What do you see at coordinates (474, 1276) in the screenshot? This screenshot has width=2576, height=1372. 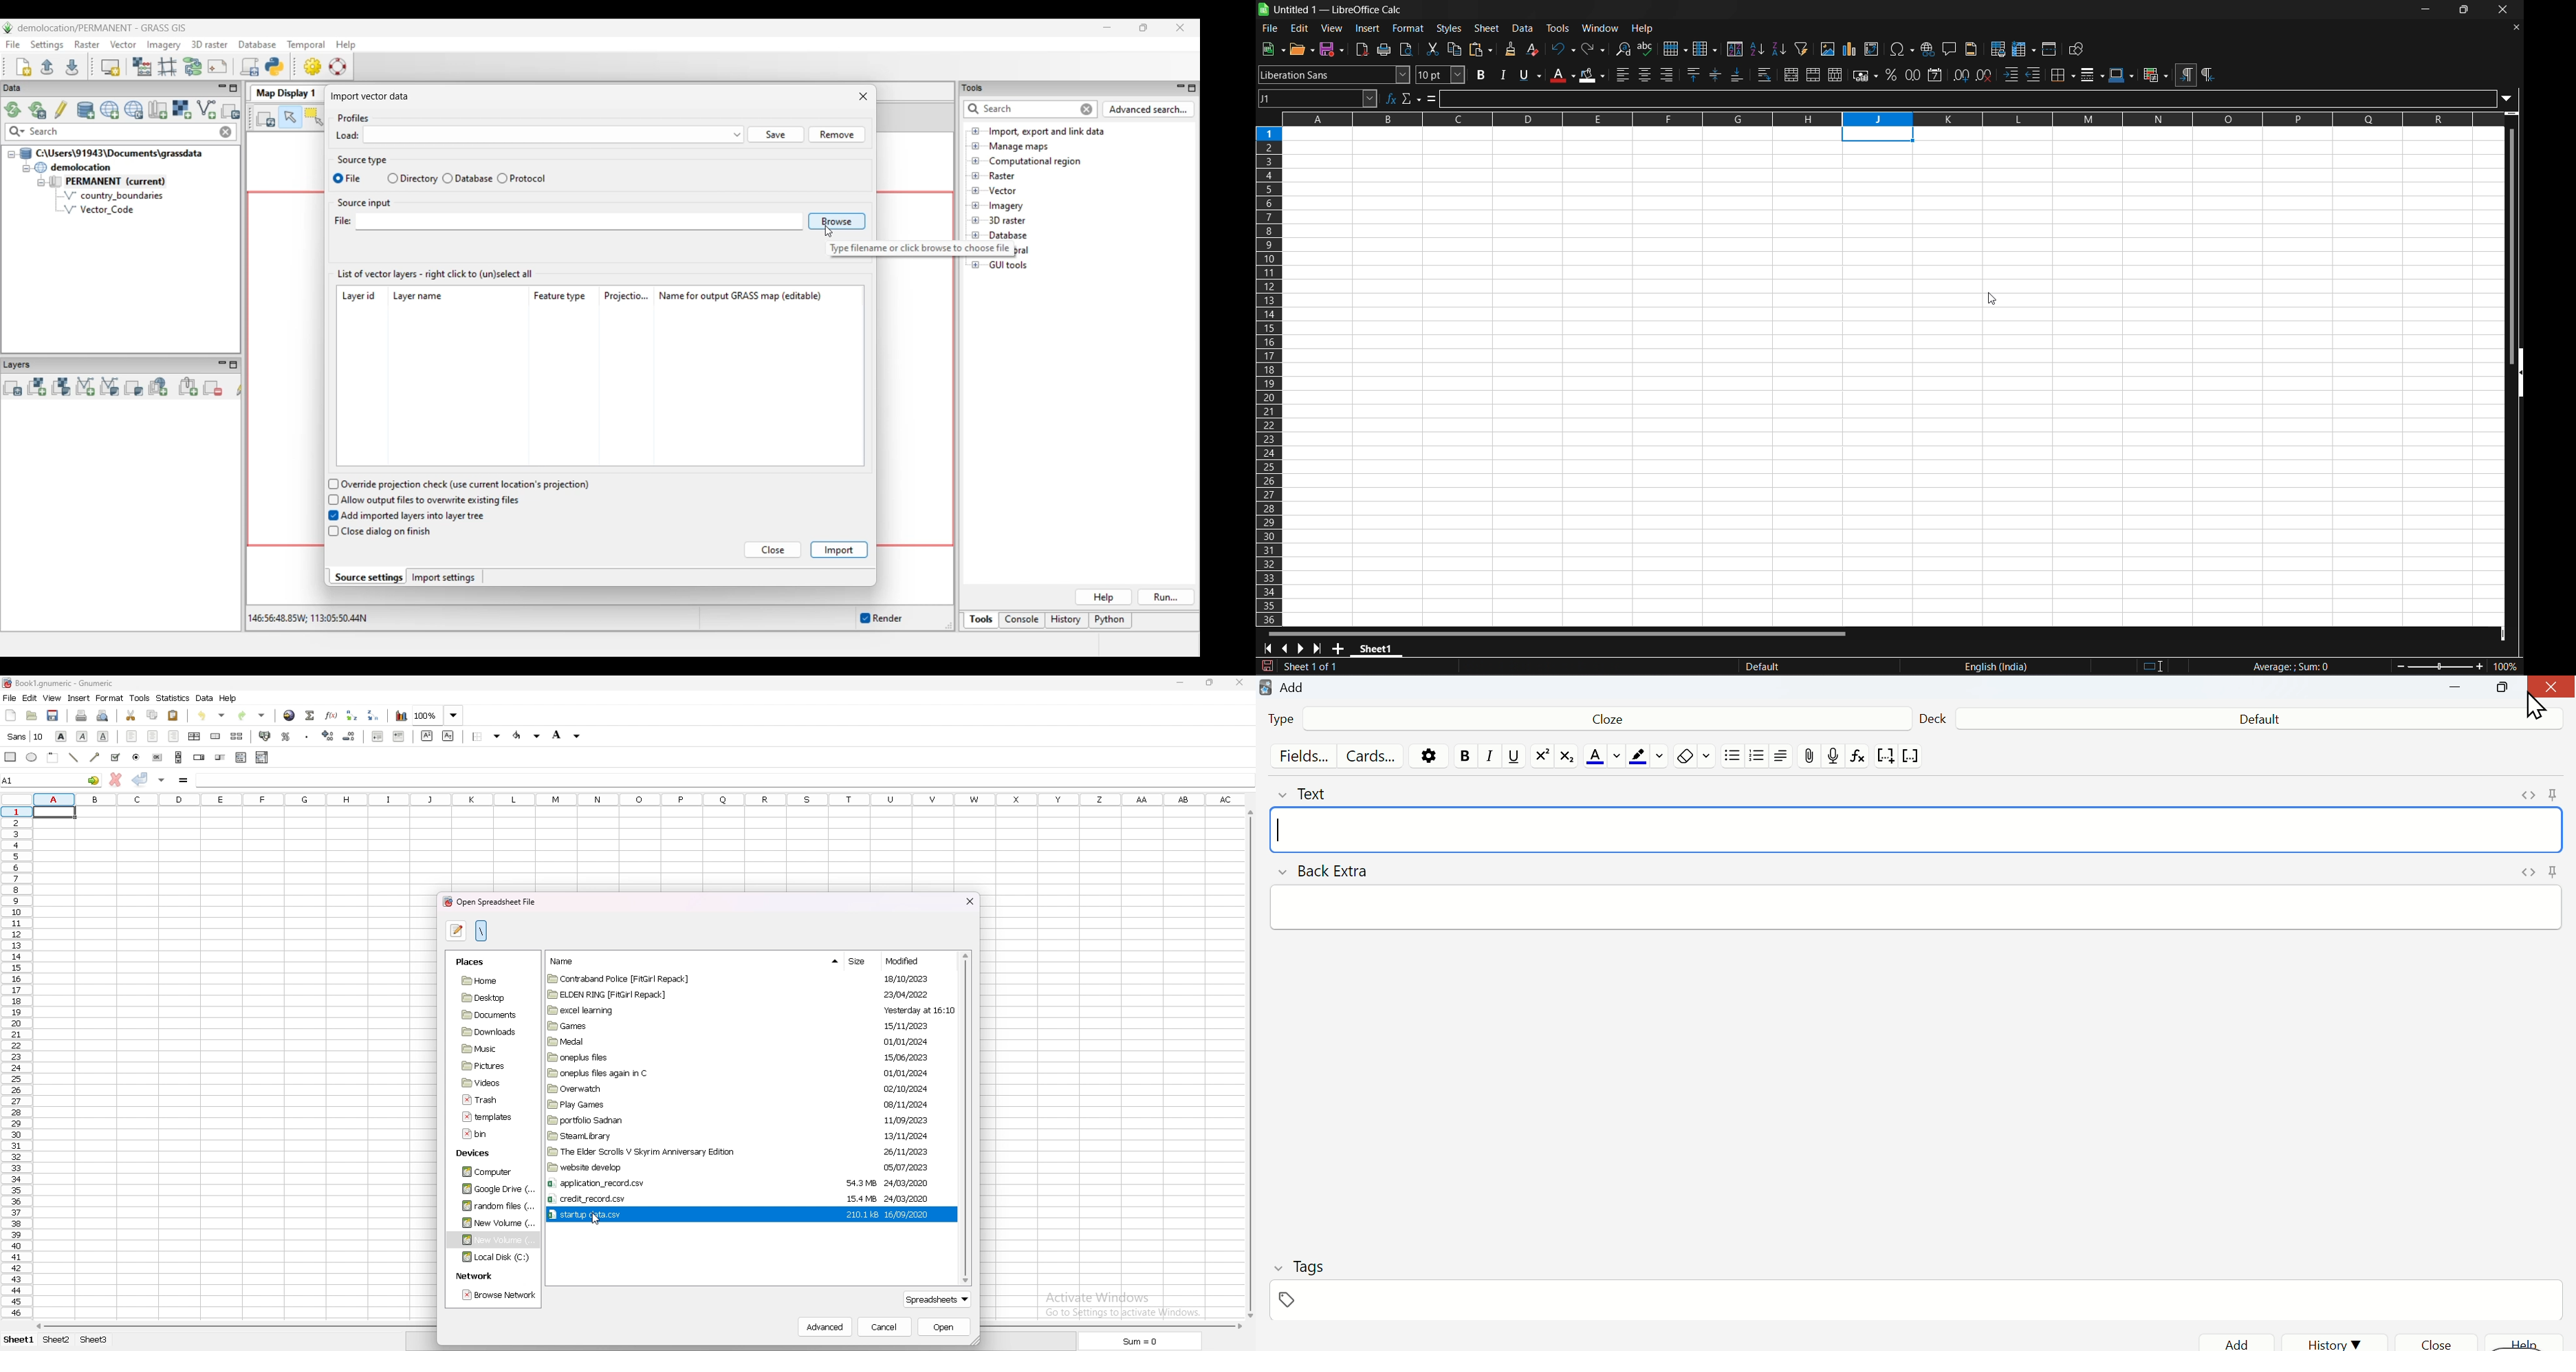 I see `network` at bounding box center [474, 1276].